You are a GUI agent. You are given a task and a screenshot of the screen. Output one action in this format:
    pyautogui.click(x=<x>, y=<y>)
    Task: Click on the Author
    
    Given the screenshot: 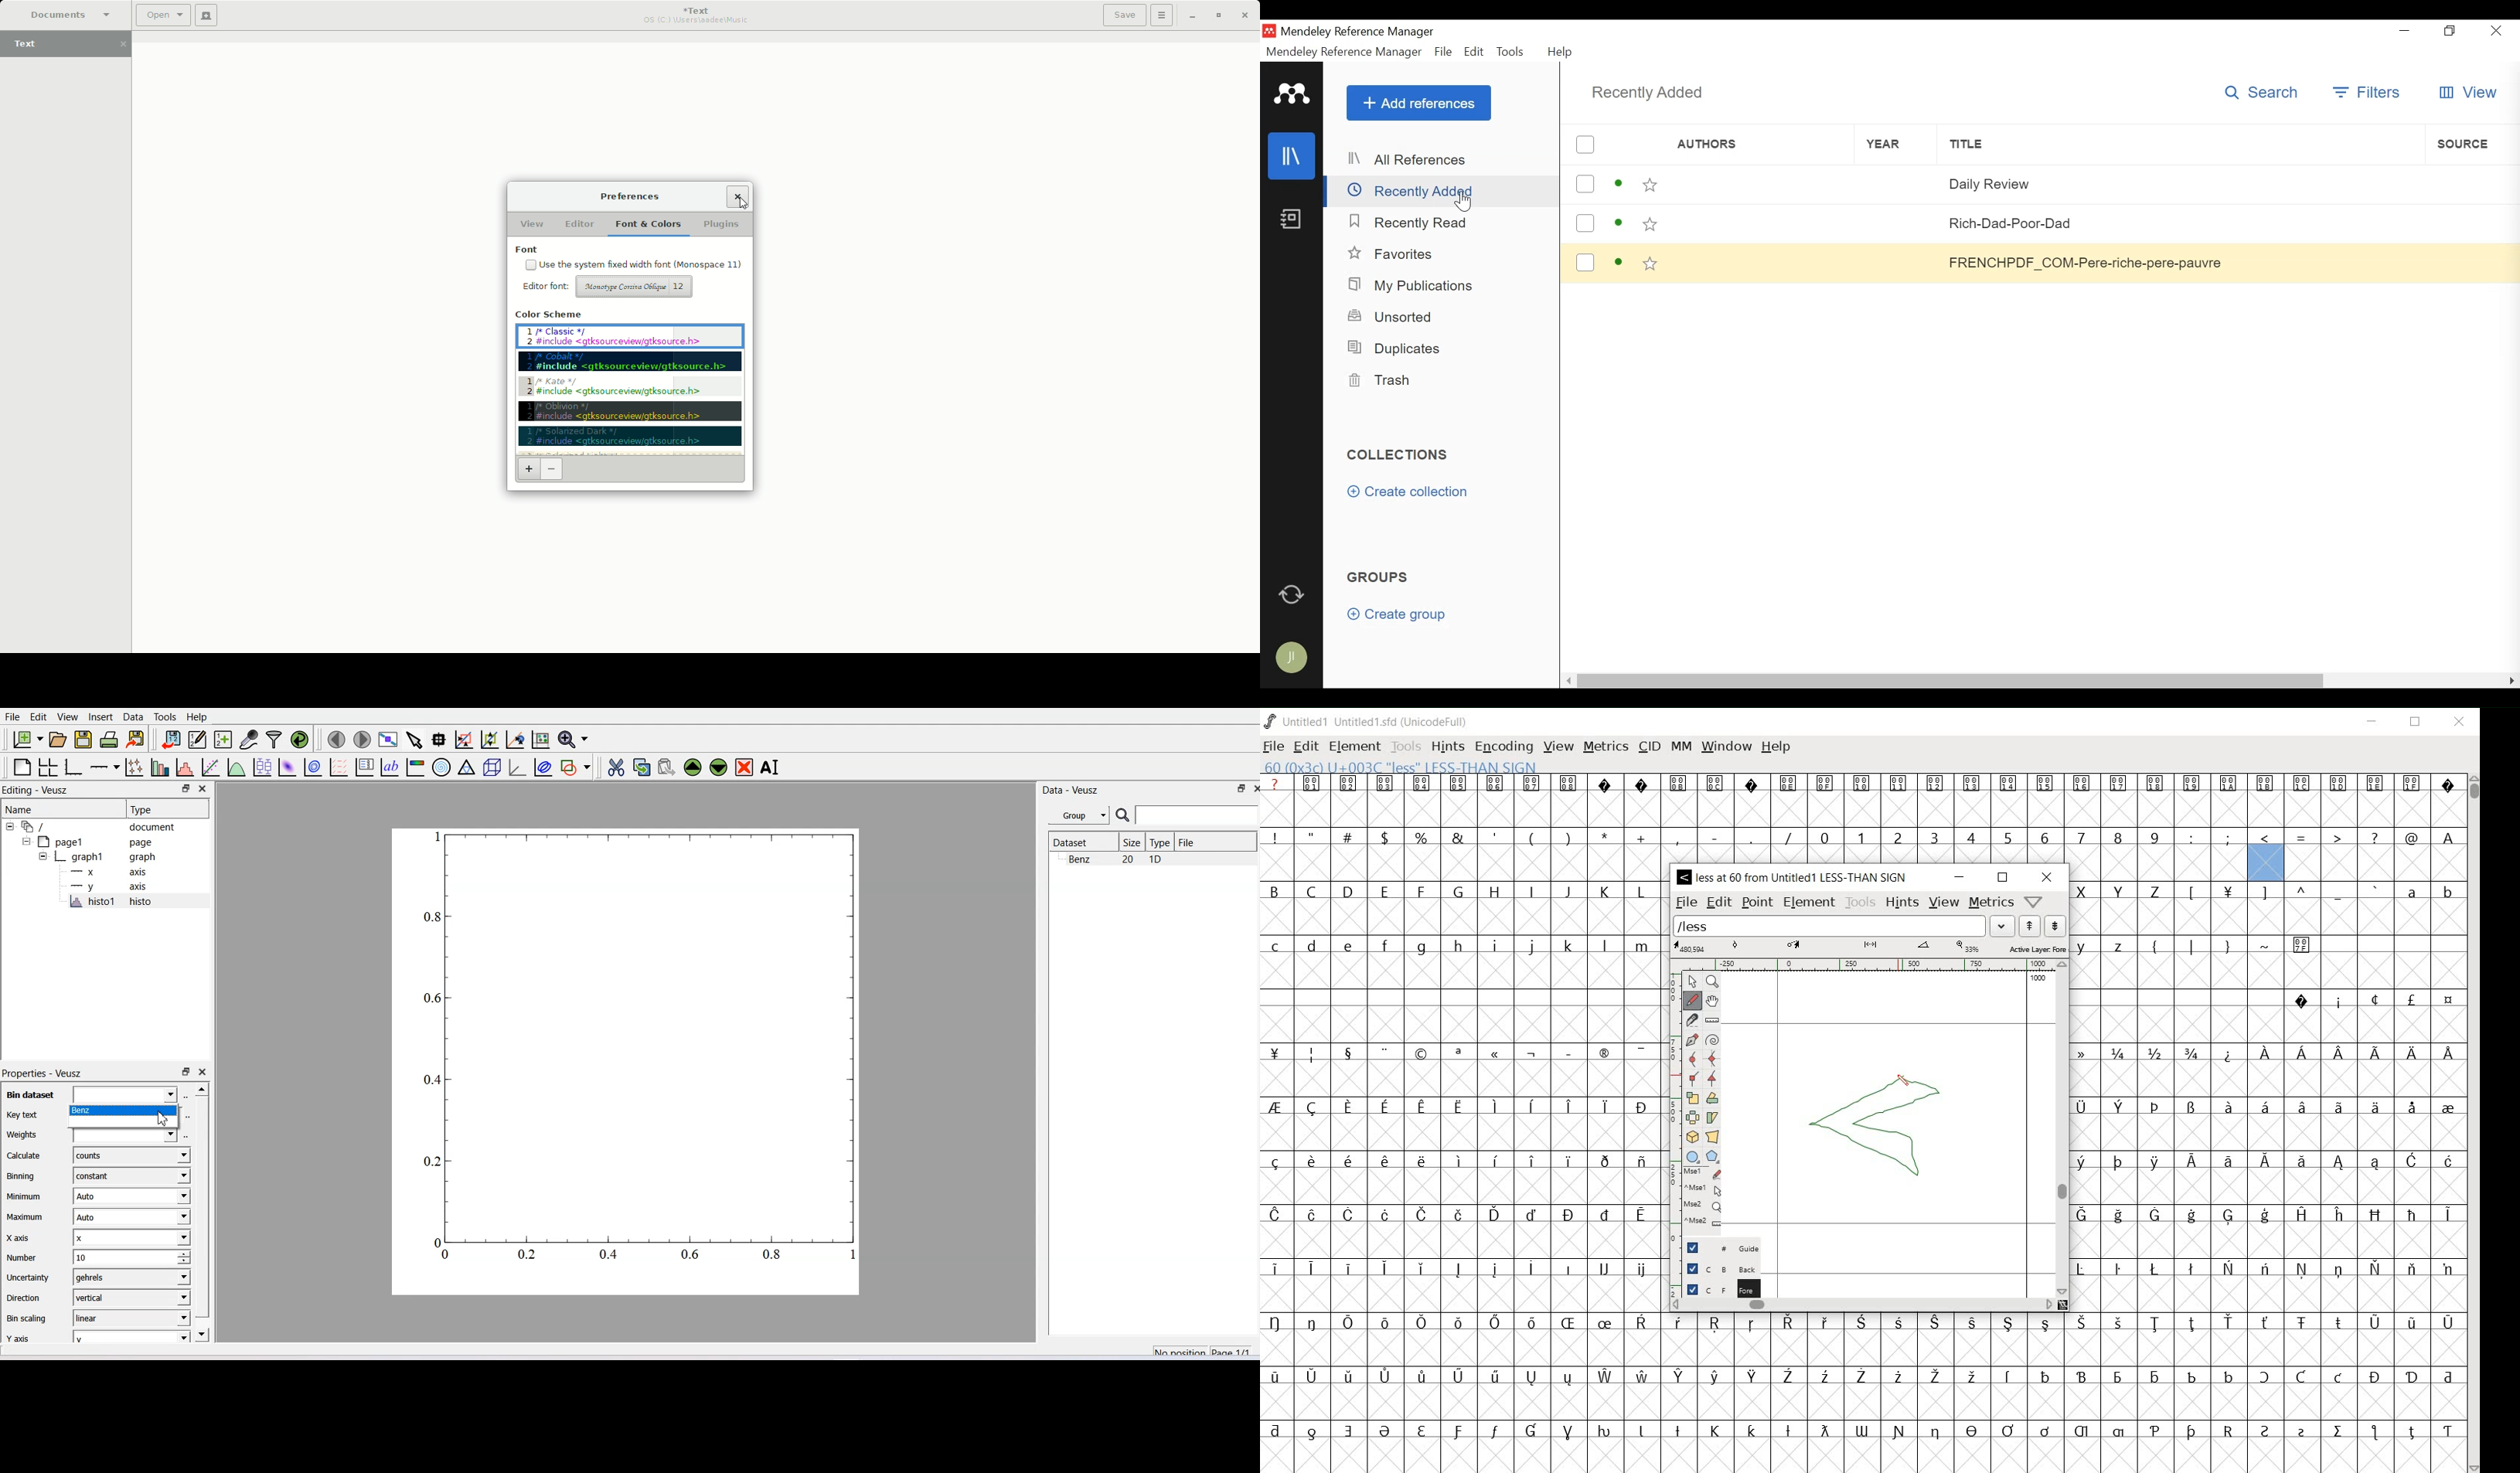 What is the action you would take?
    pyautogui.click(x=1742, y=187)
    